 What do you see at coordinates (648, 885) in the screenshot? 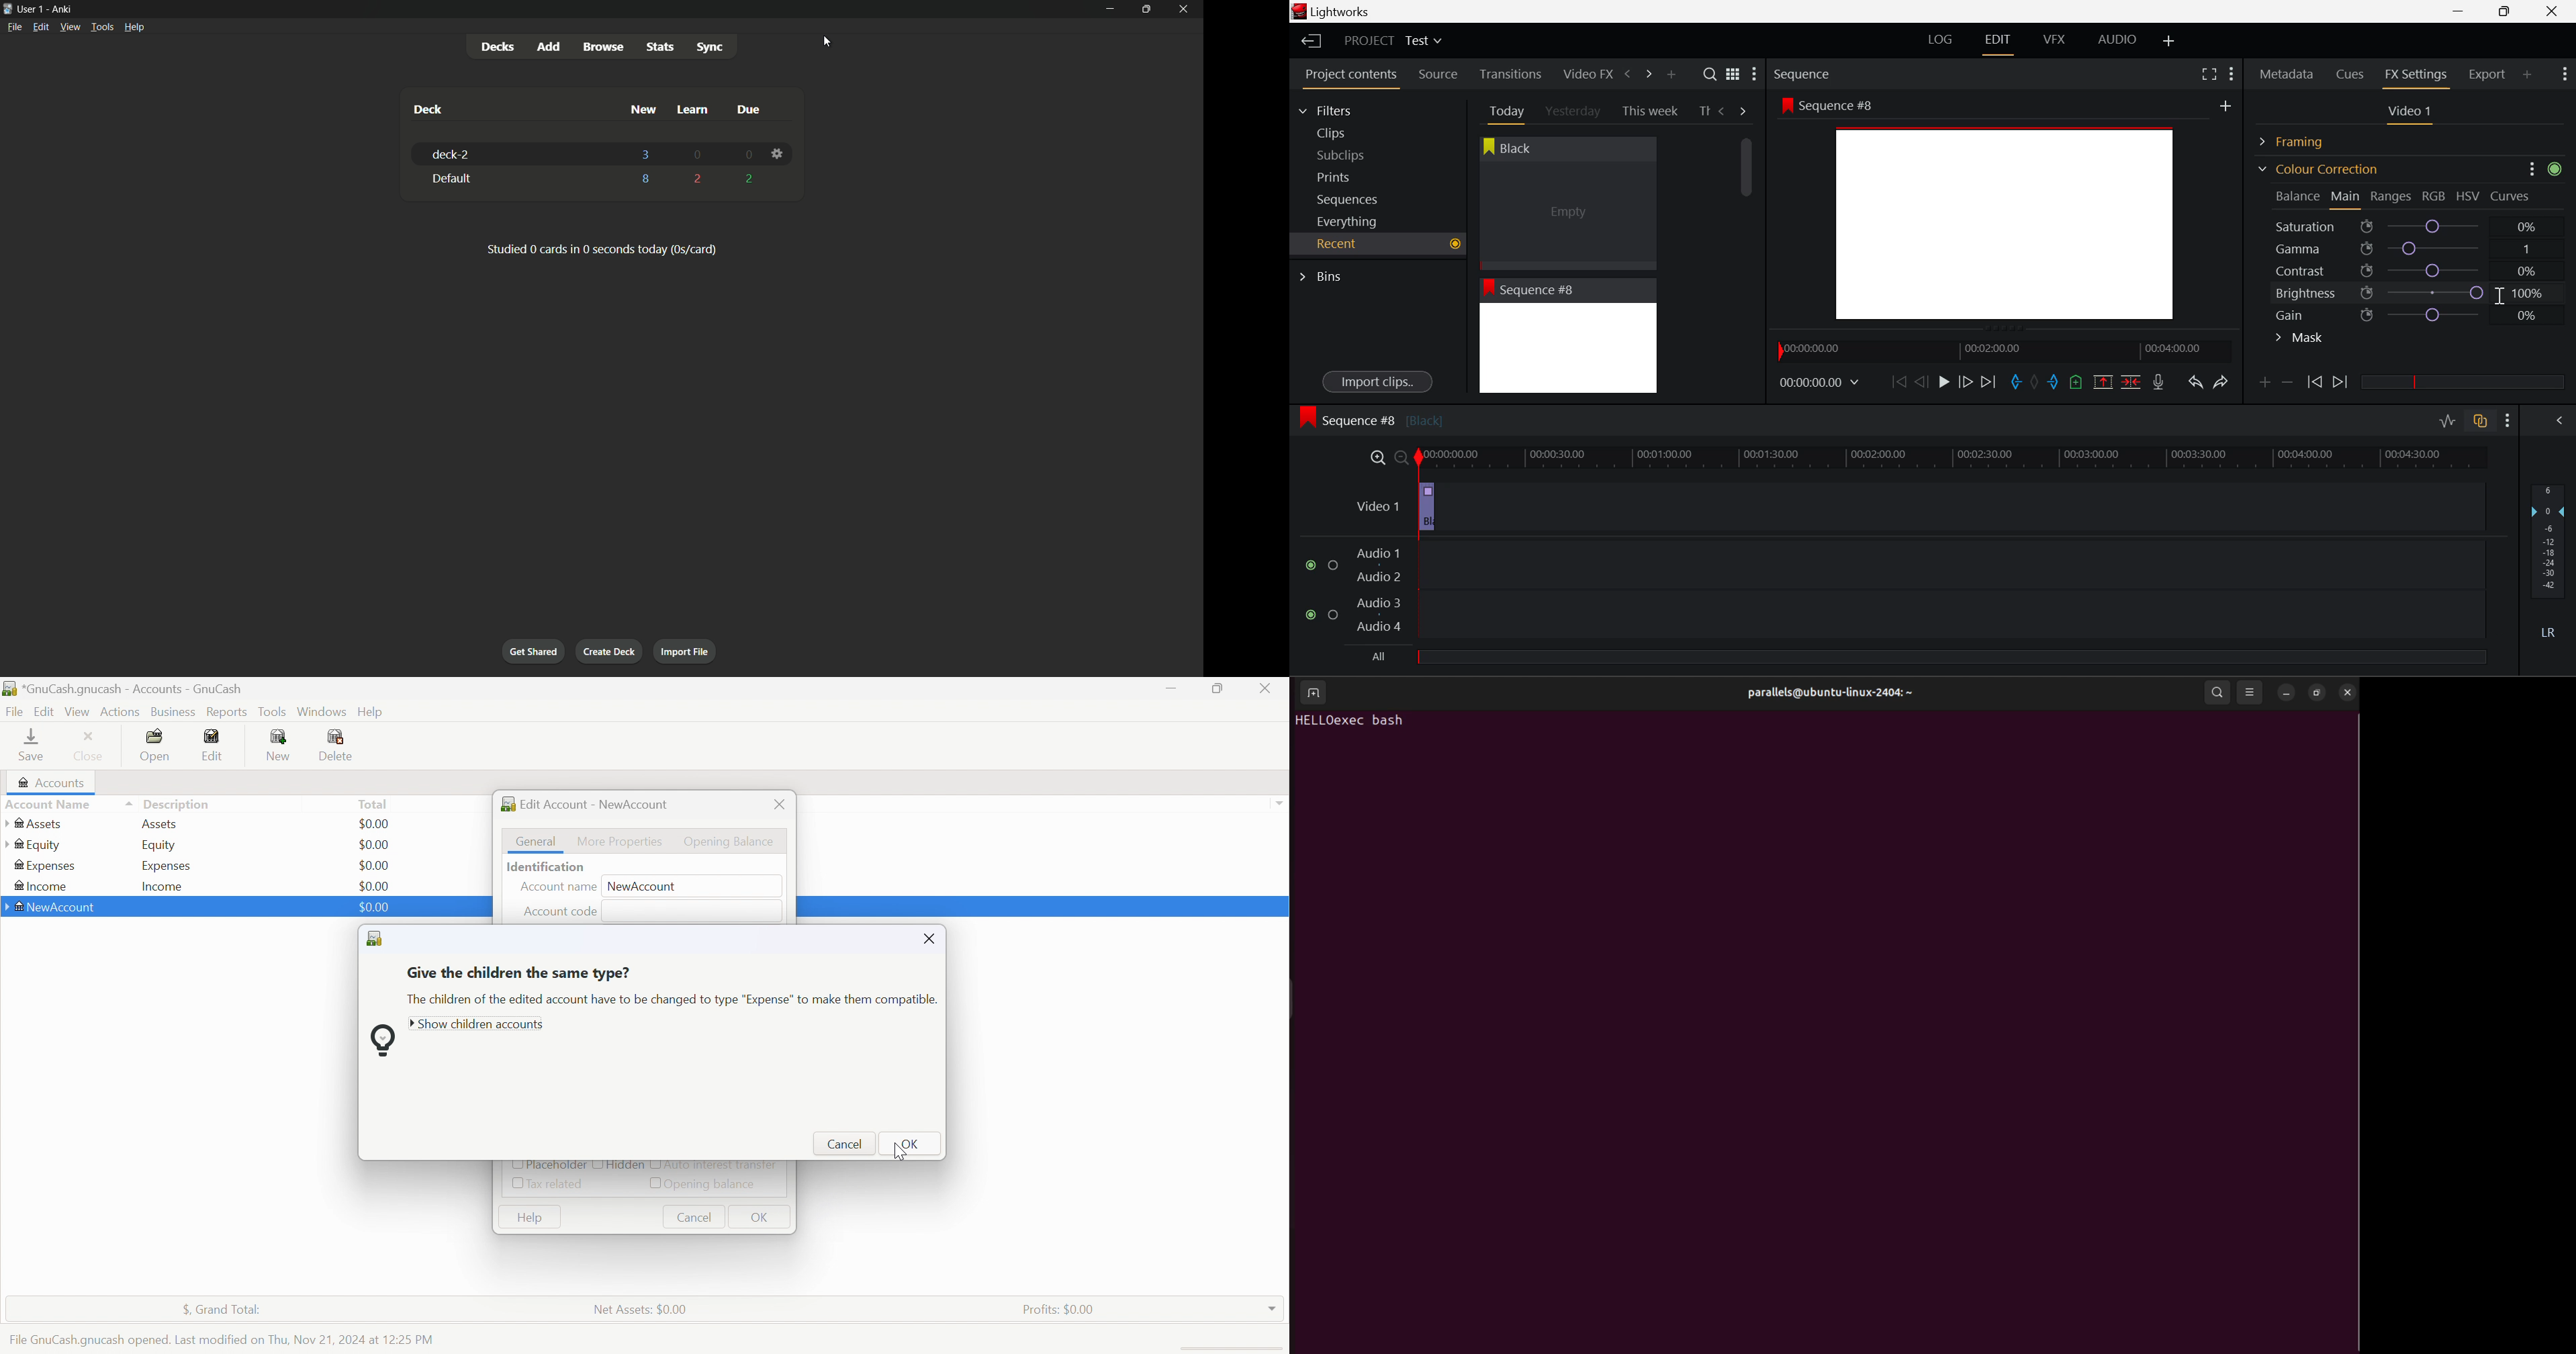
I see `NewAccount` at bounding box center [648, 885].